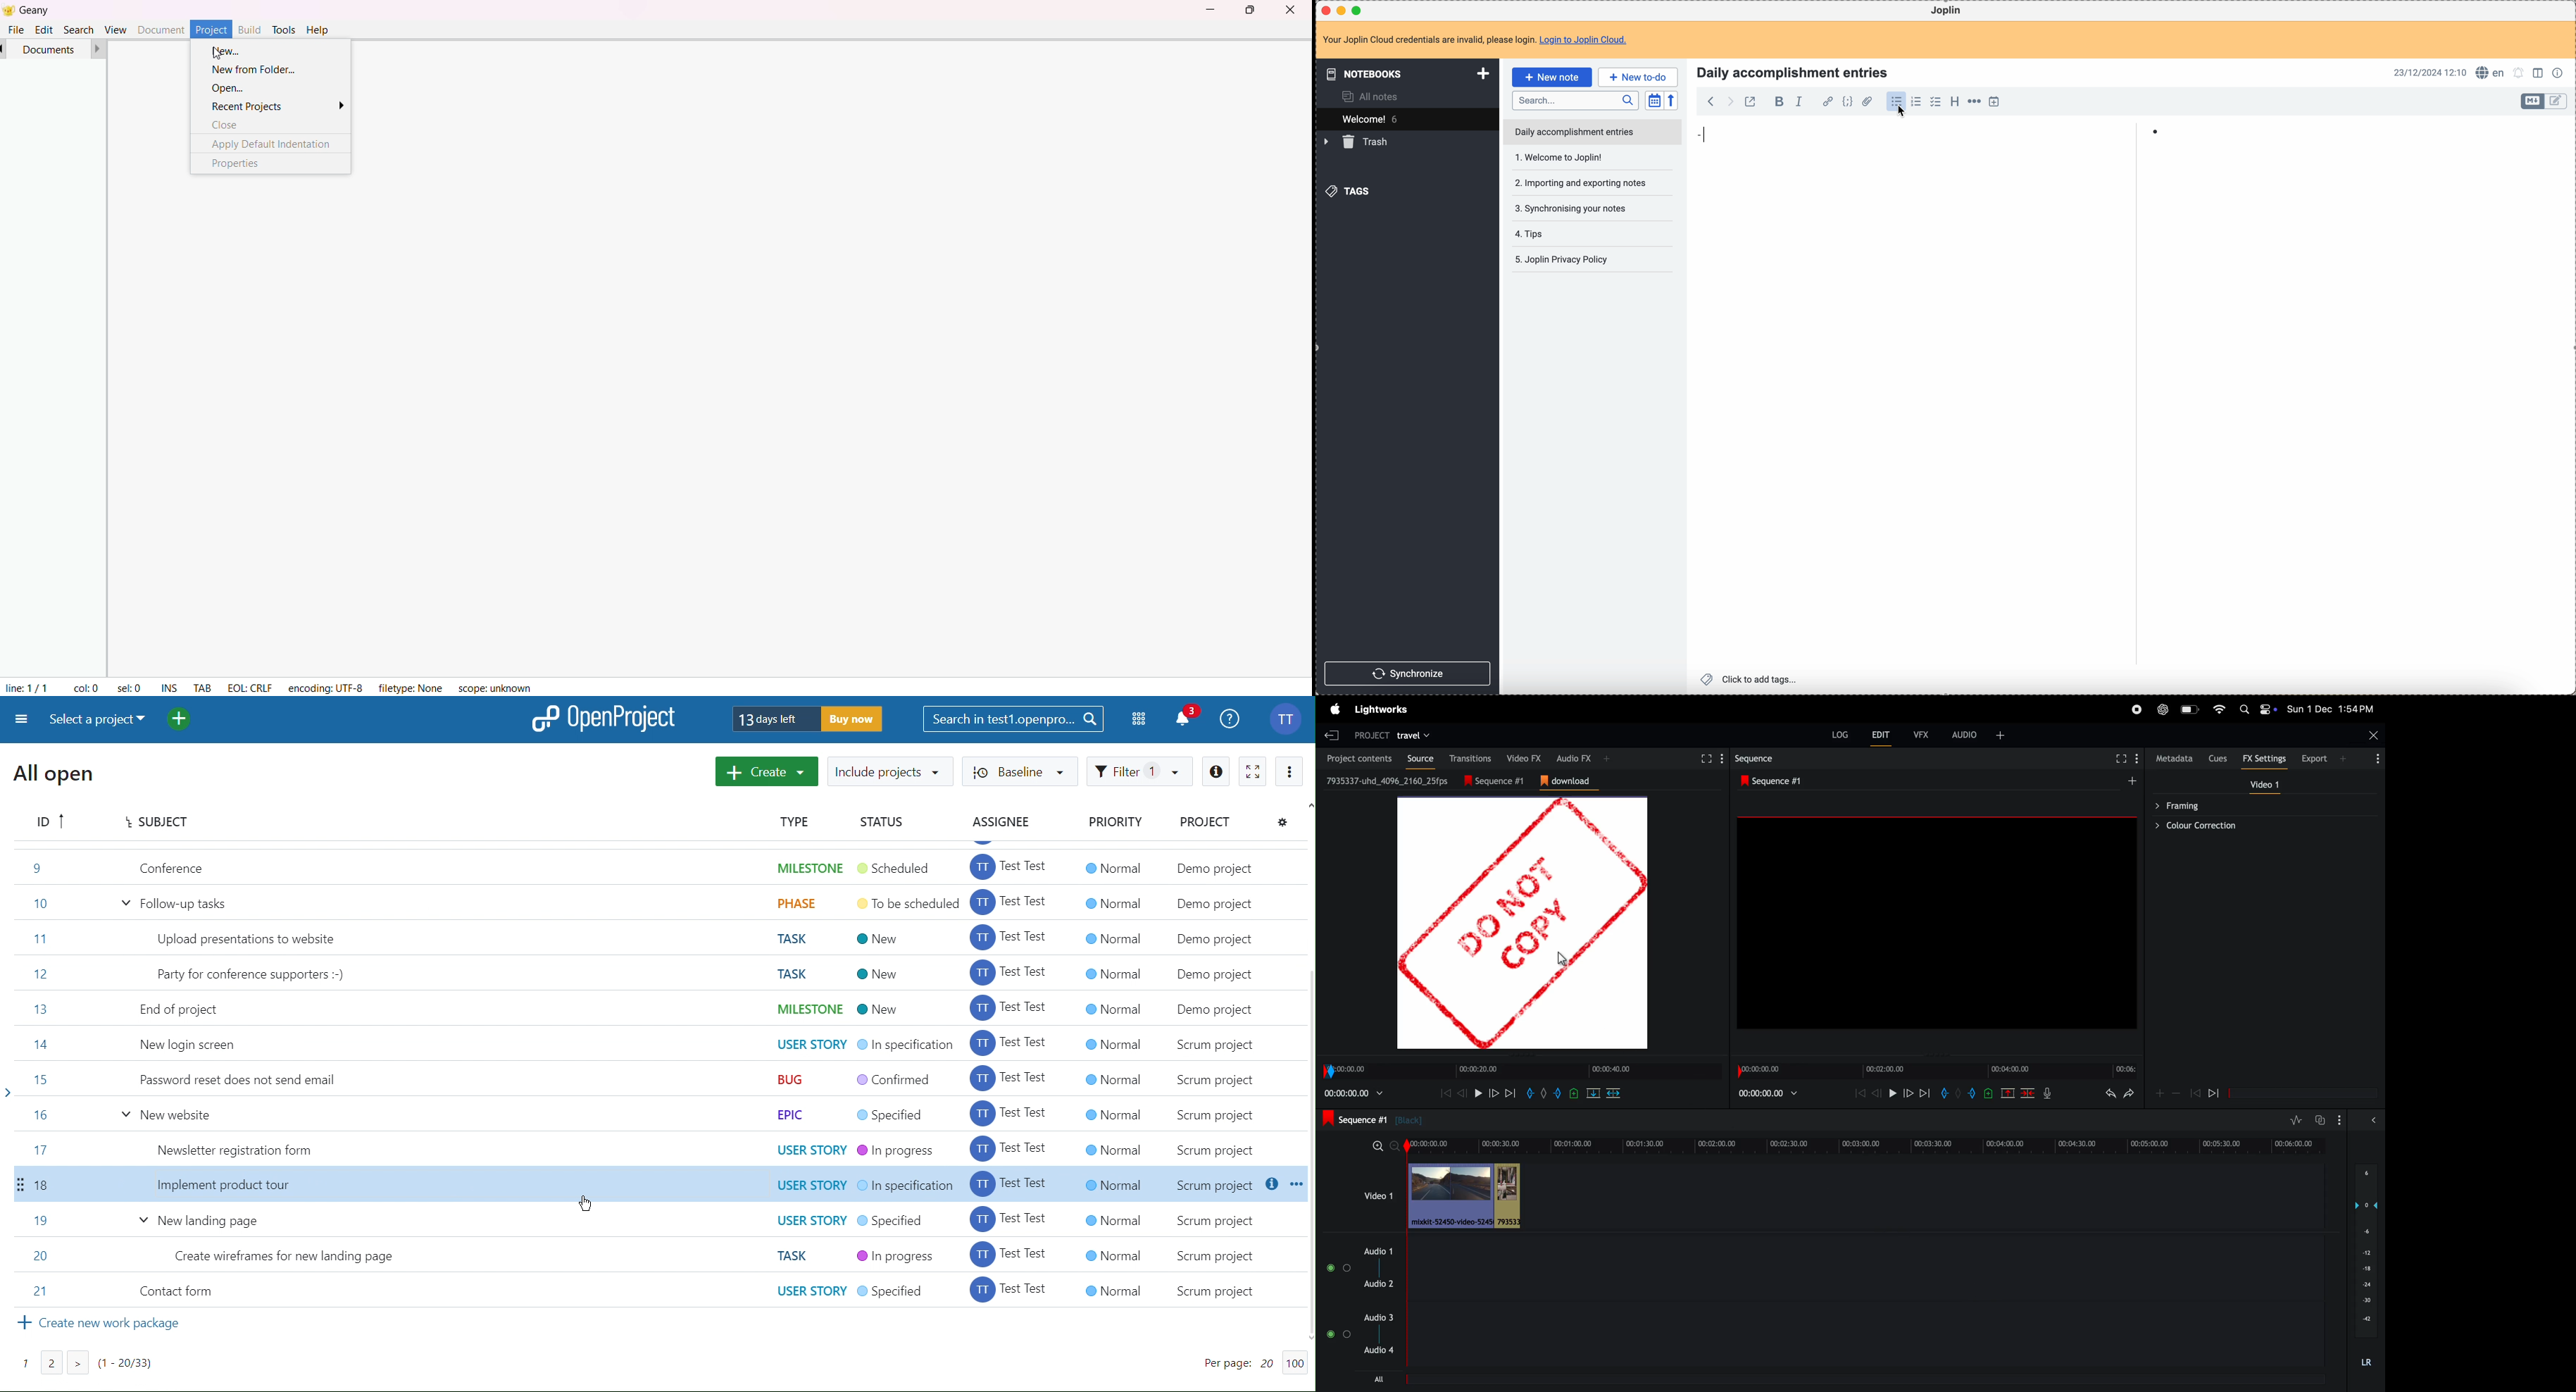 This screenshot has height=1400, width=2576. Describe the element at coordinates (1613, 1093) in the screenshot. I see `delete` at that location.